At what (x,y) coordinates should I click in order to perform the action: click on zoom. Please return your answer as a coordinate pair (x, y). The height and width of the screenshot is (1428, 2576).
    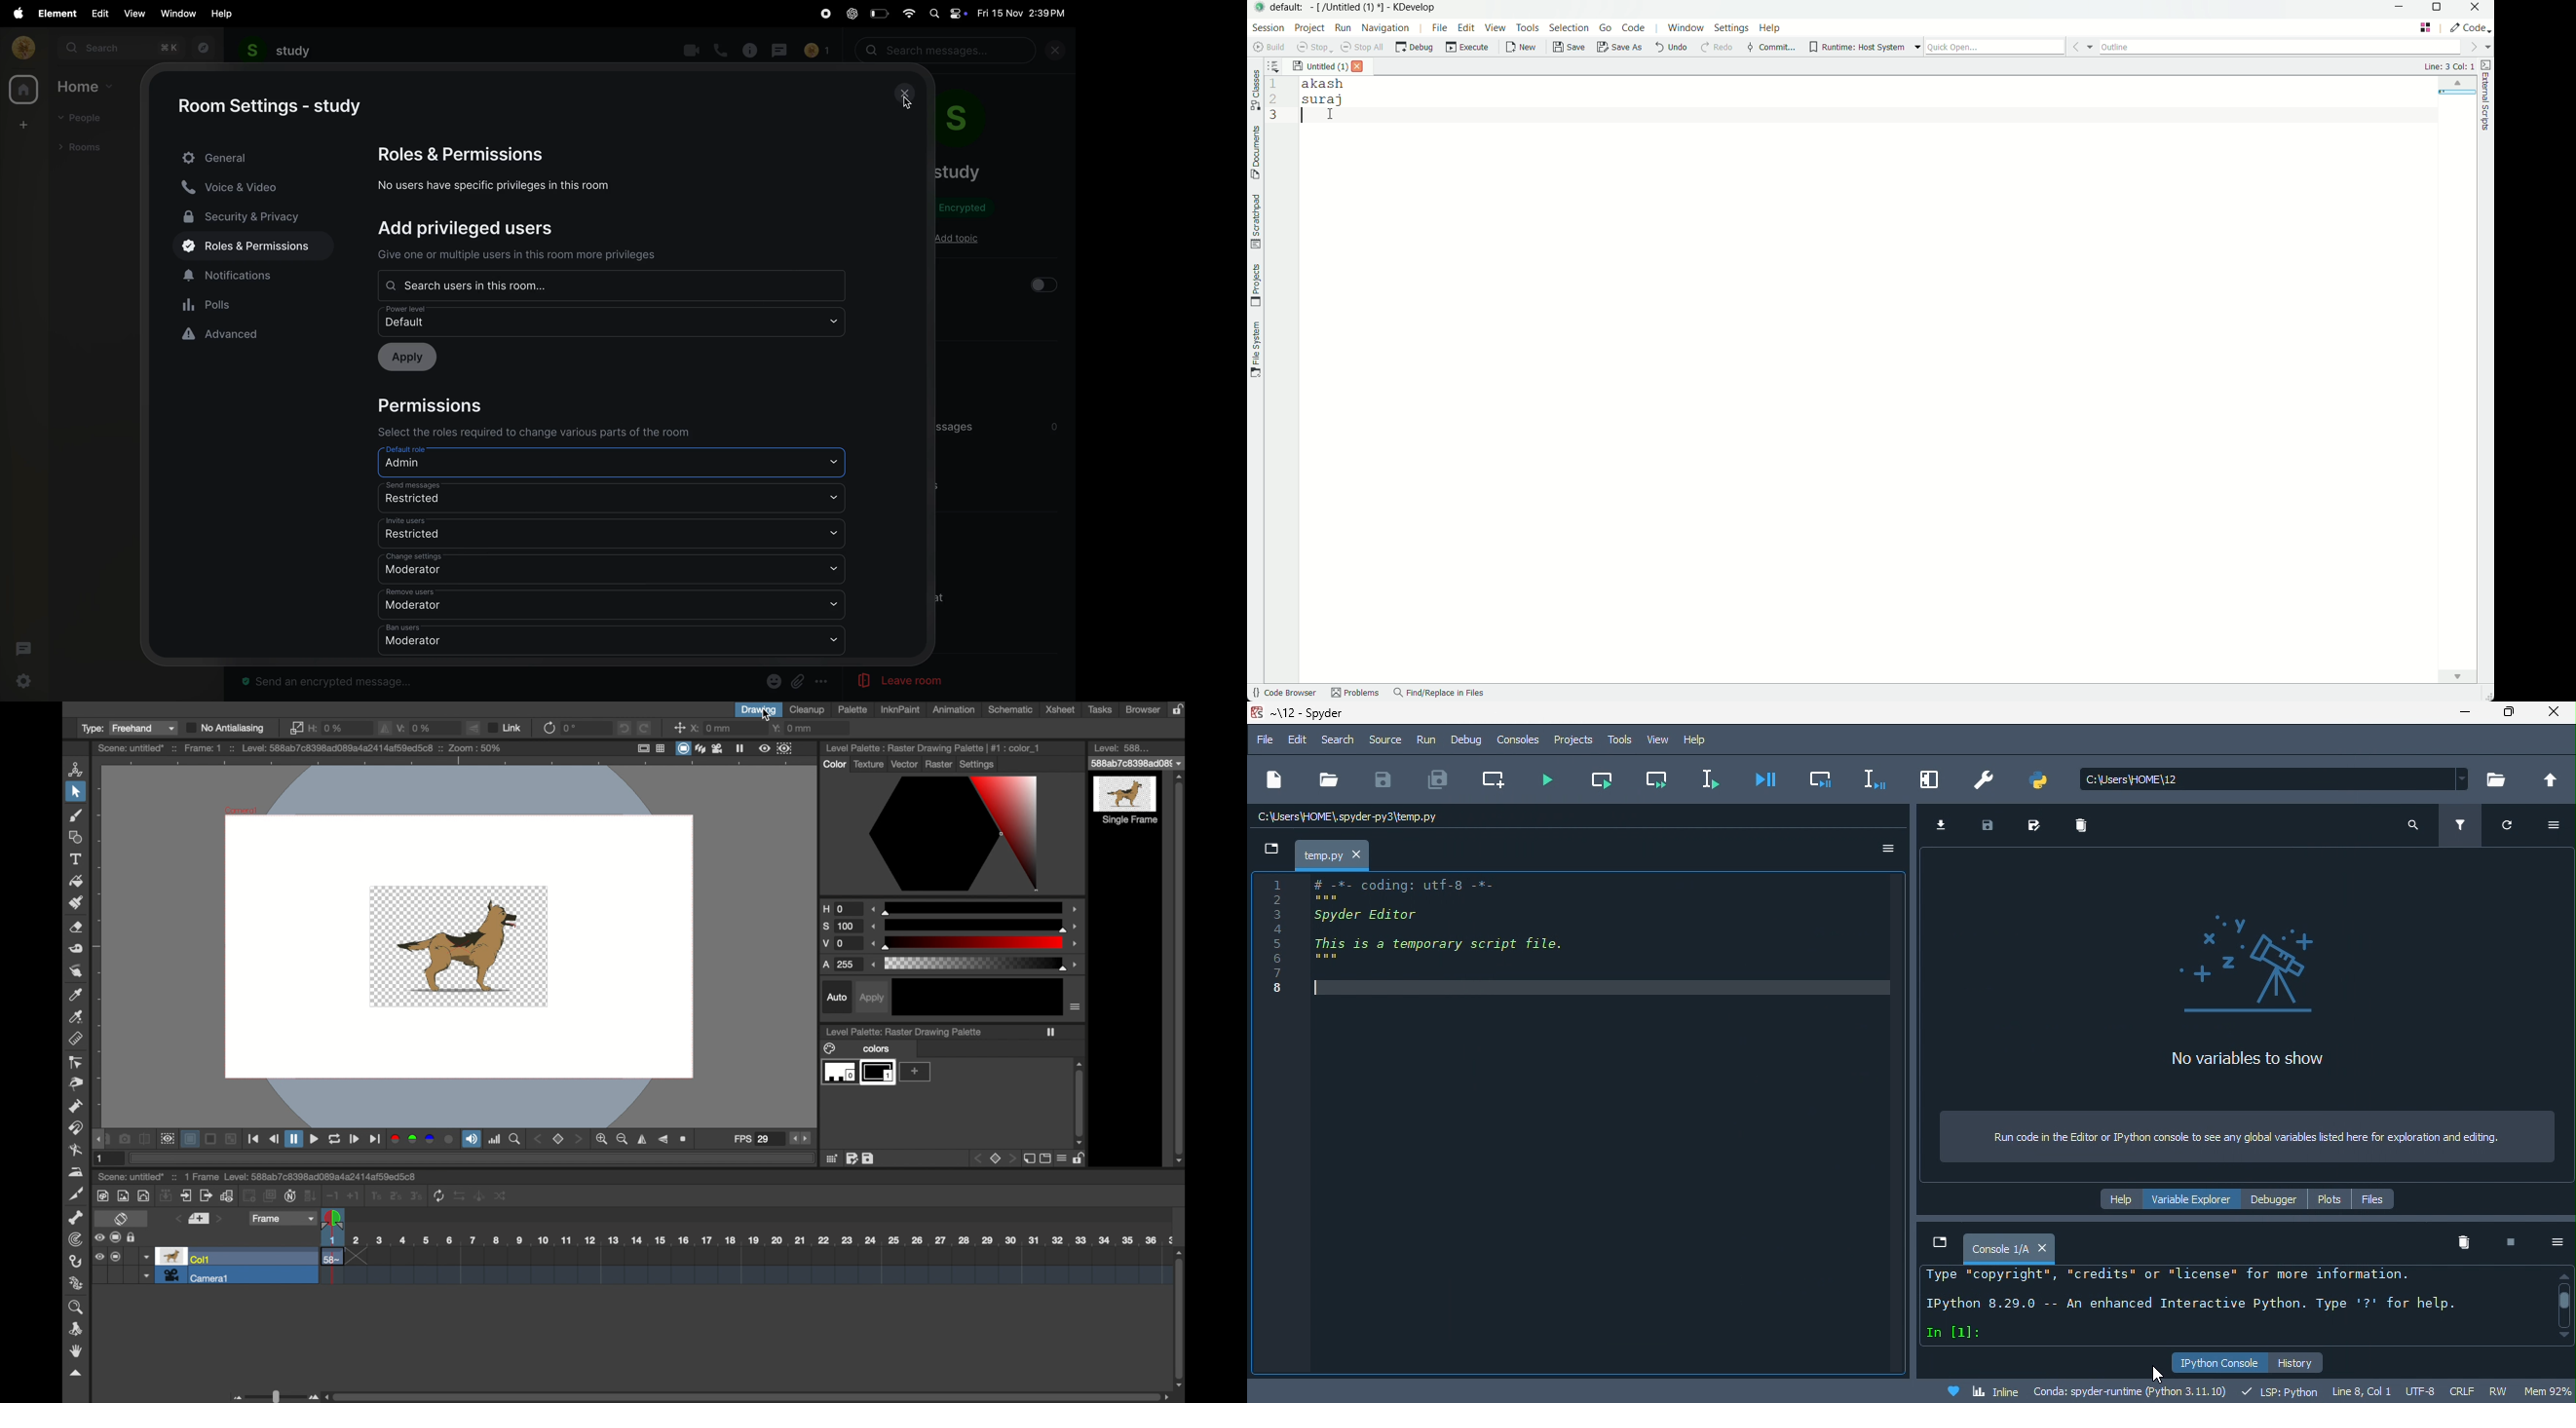
    Looking at the image, I should click on (516, 1139).